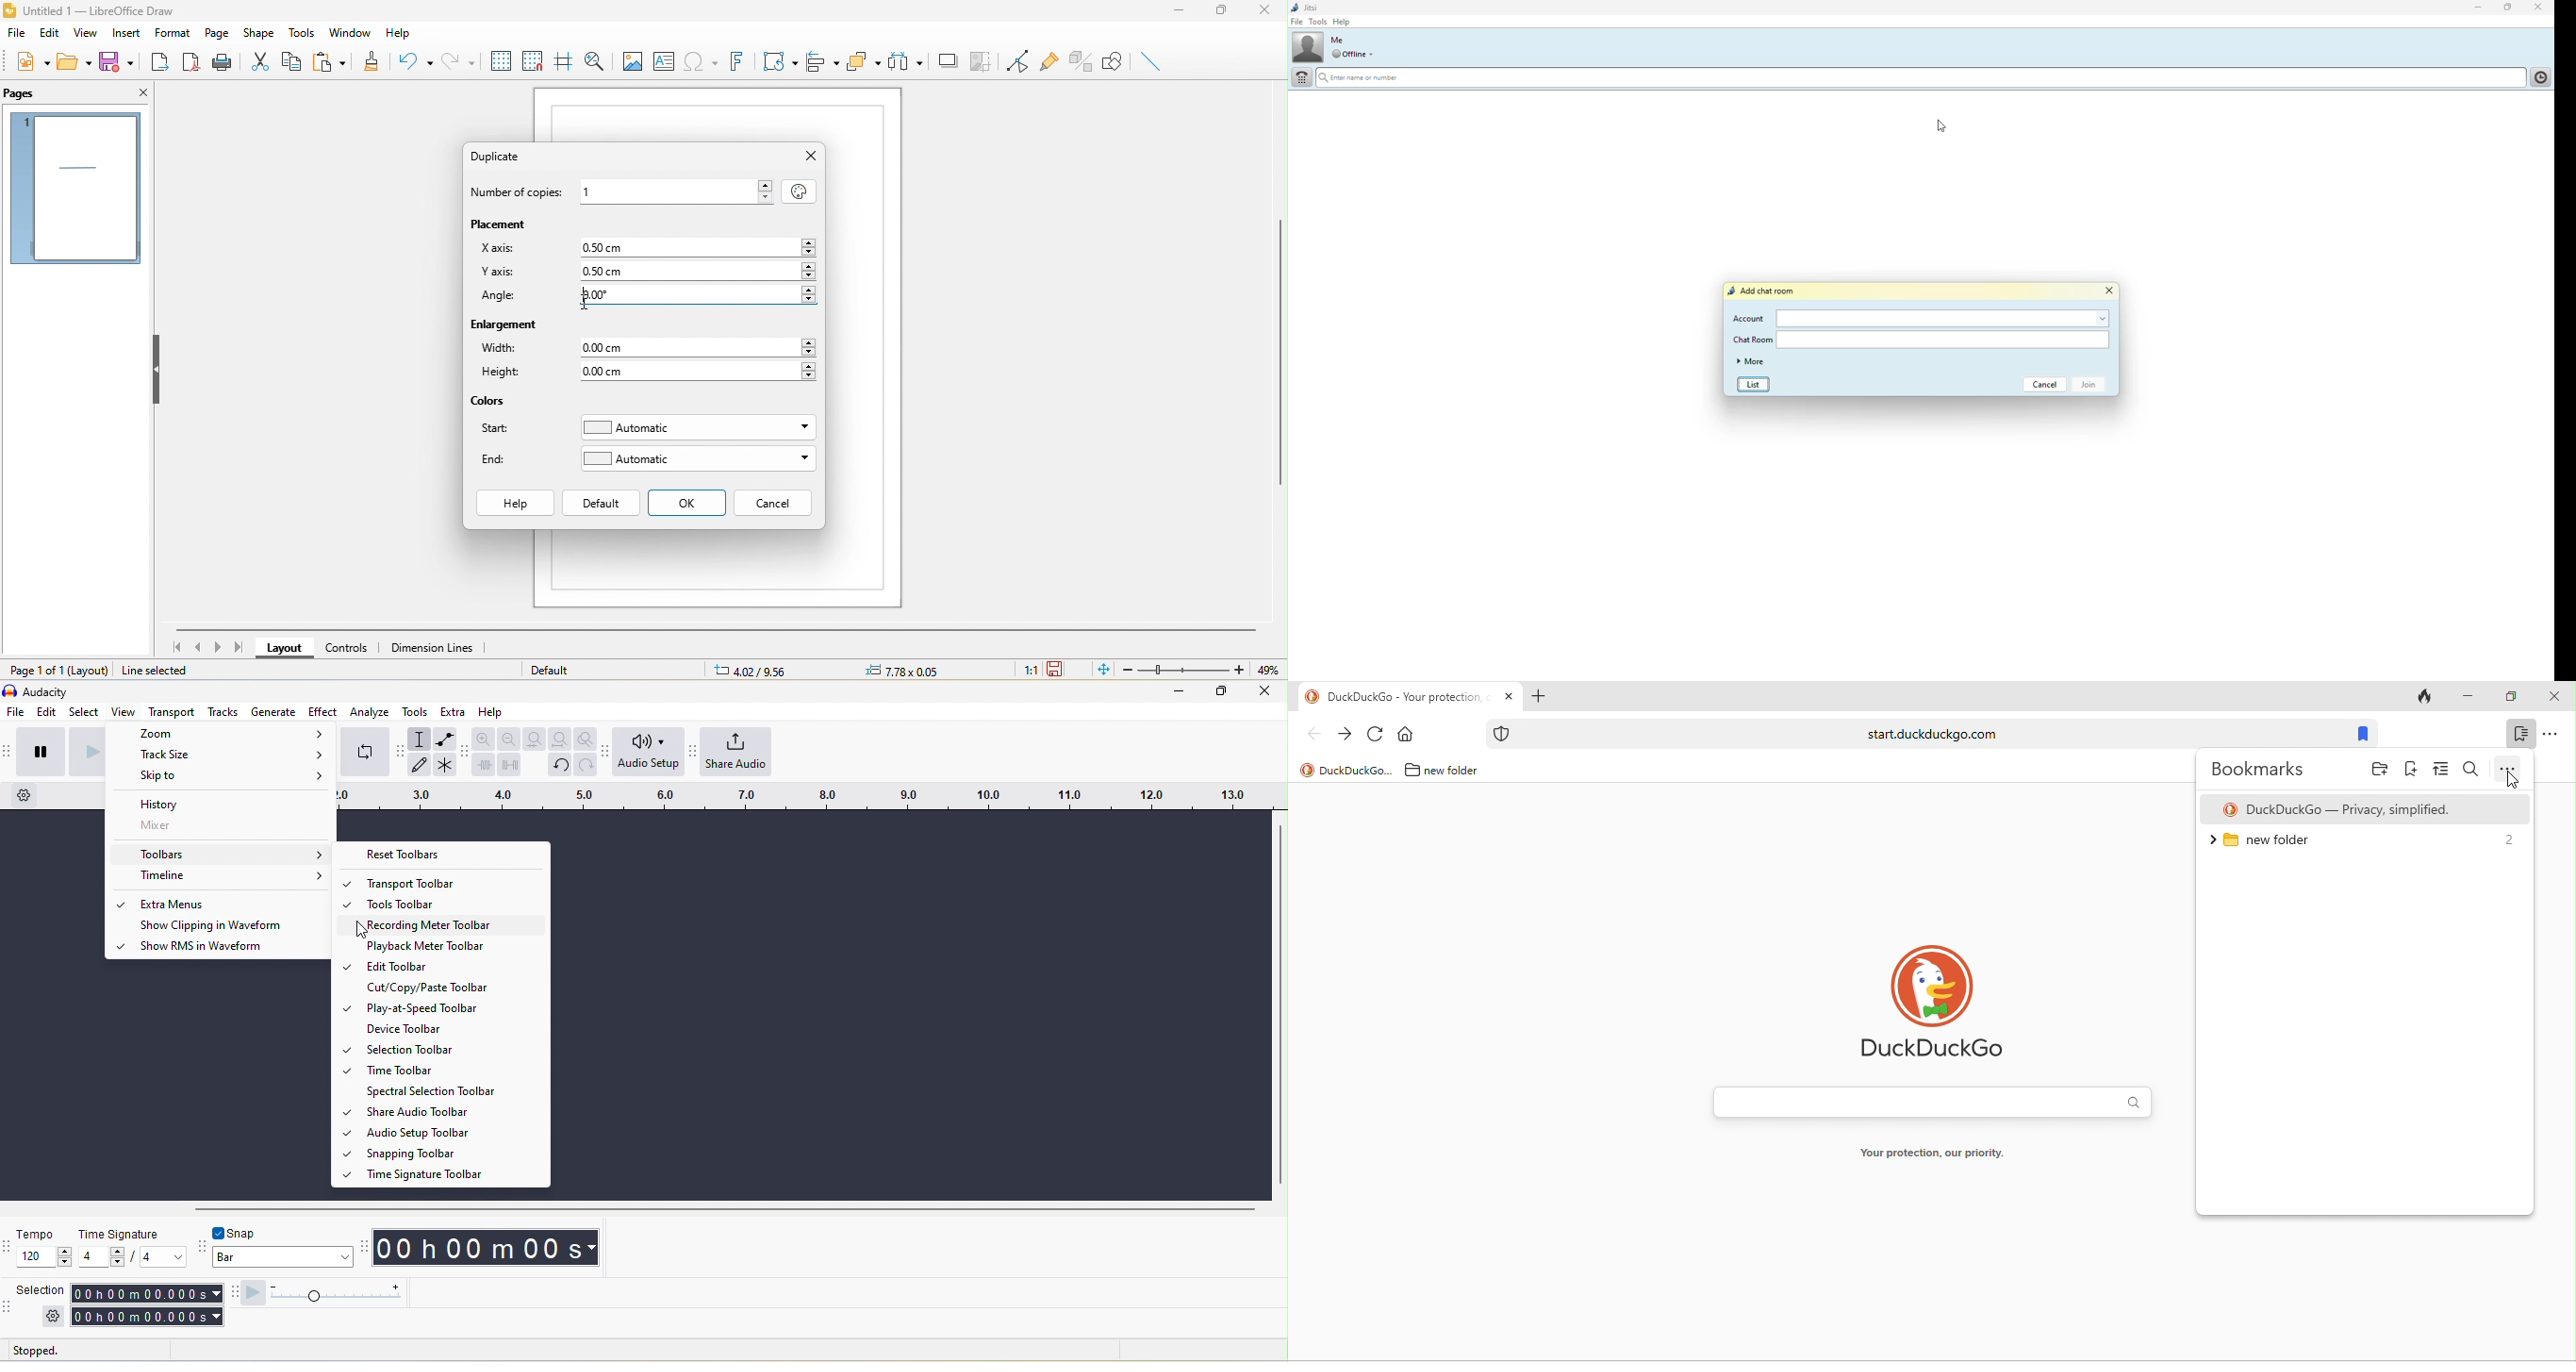 This screenshot has height=1372, width=2576. Describe the element at coordinates (18, 32) in the screenshot. I see `file` at that location.